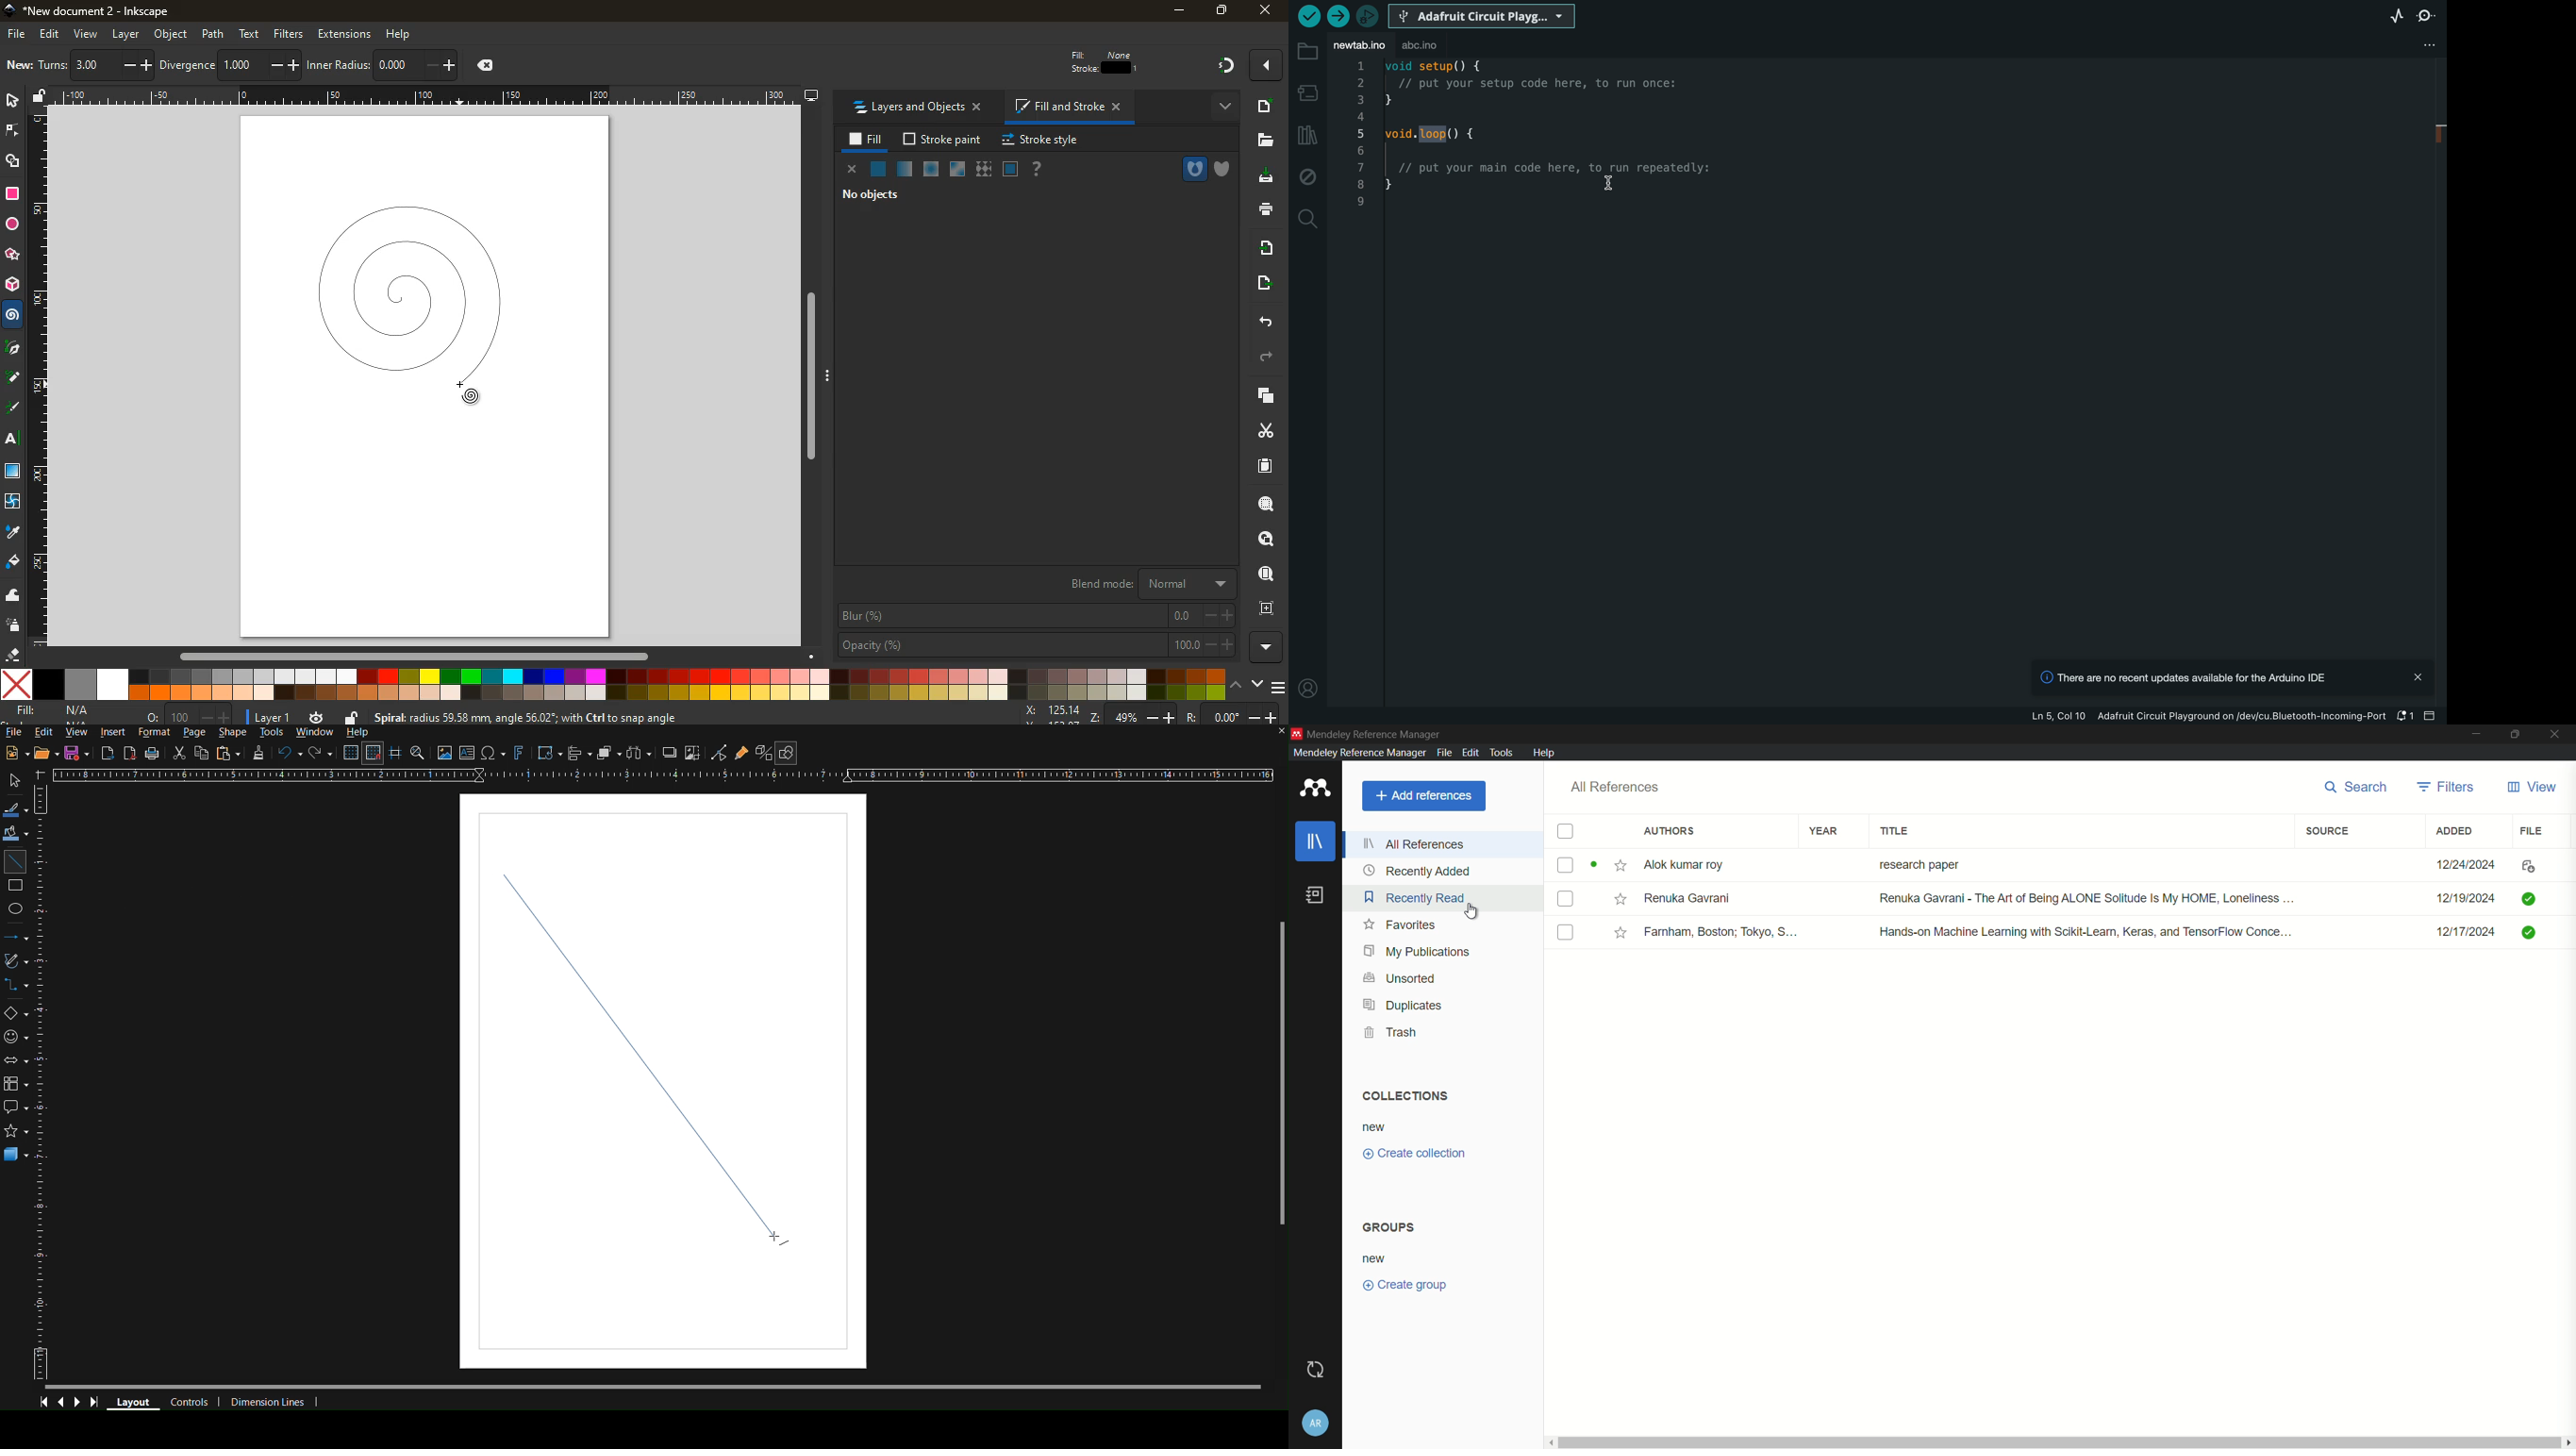 This screenshot has height=1456, width=2576. I want to click on close, so click(2419, 676).